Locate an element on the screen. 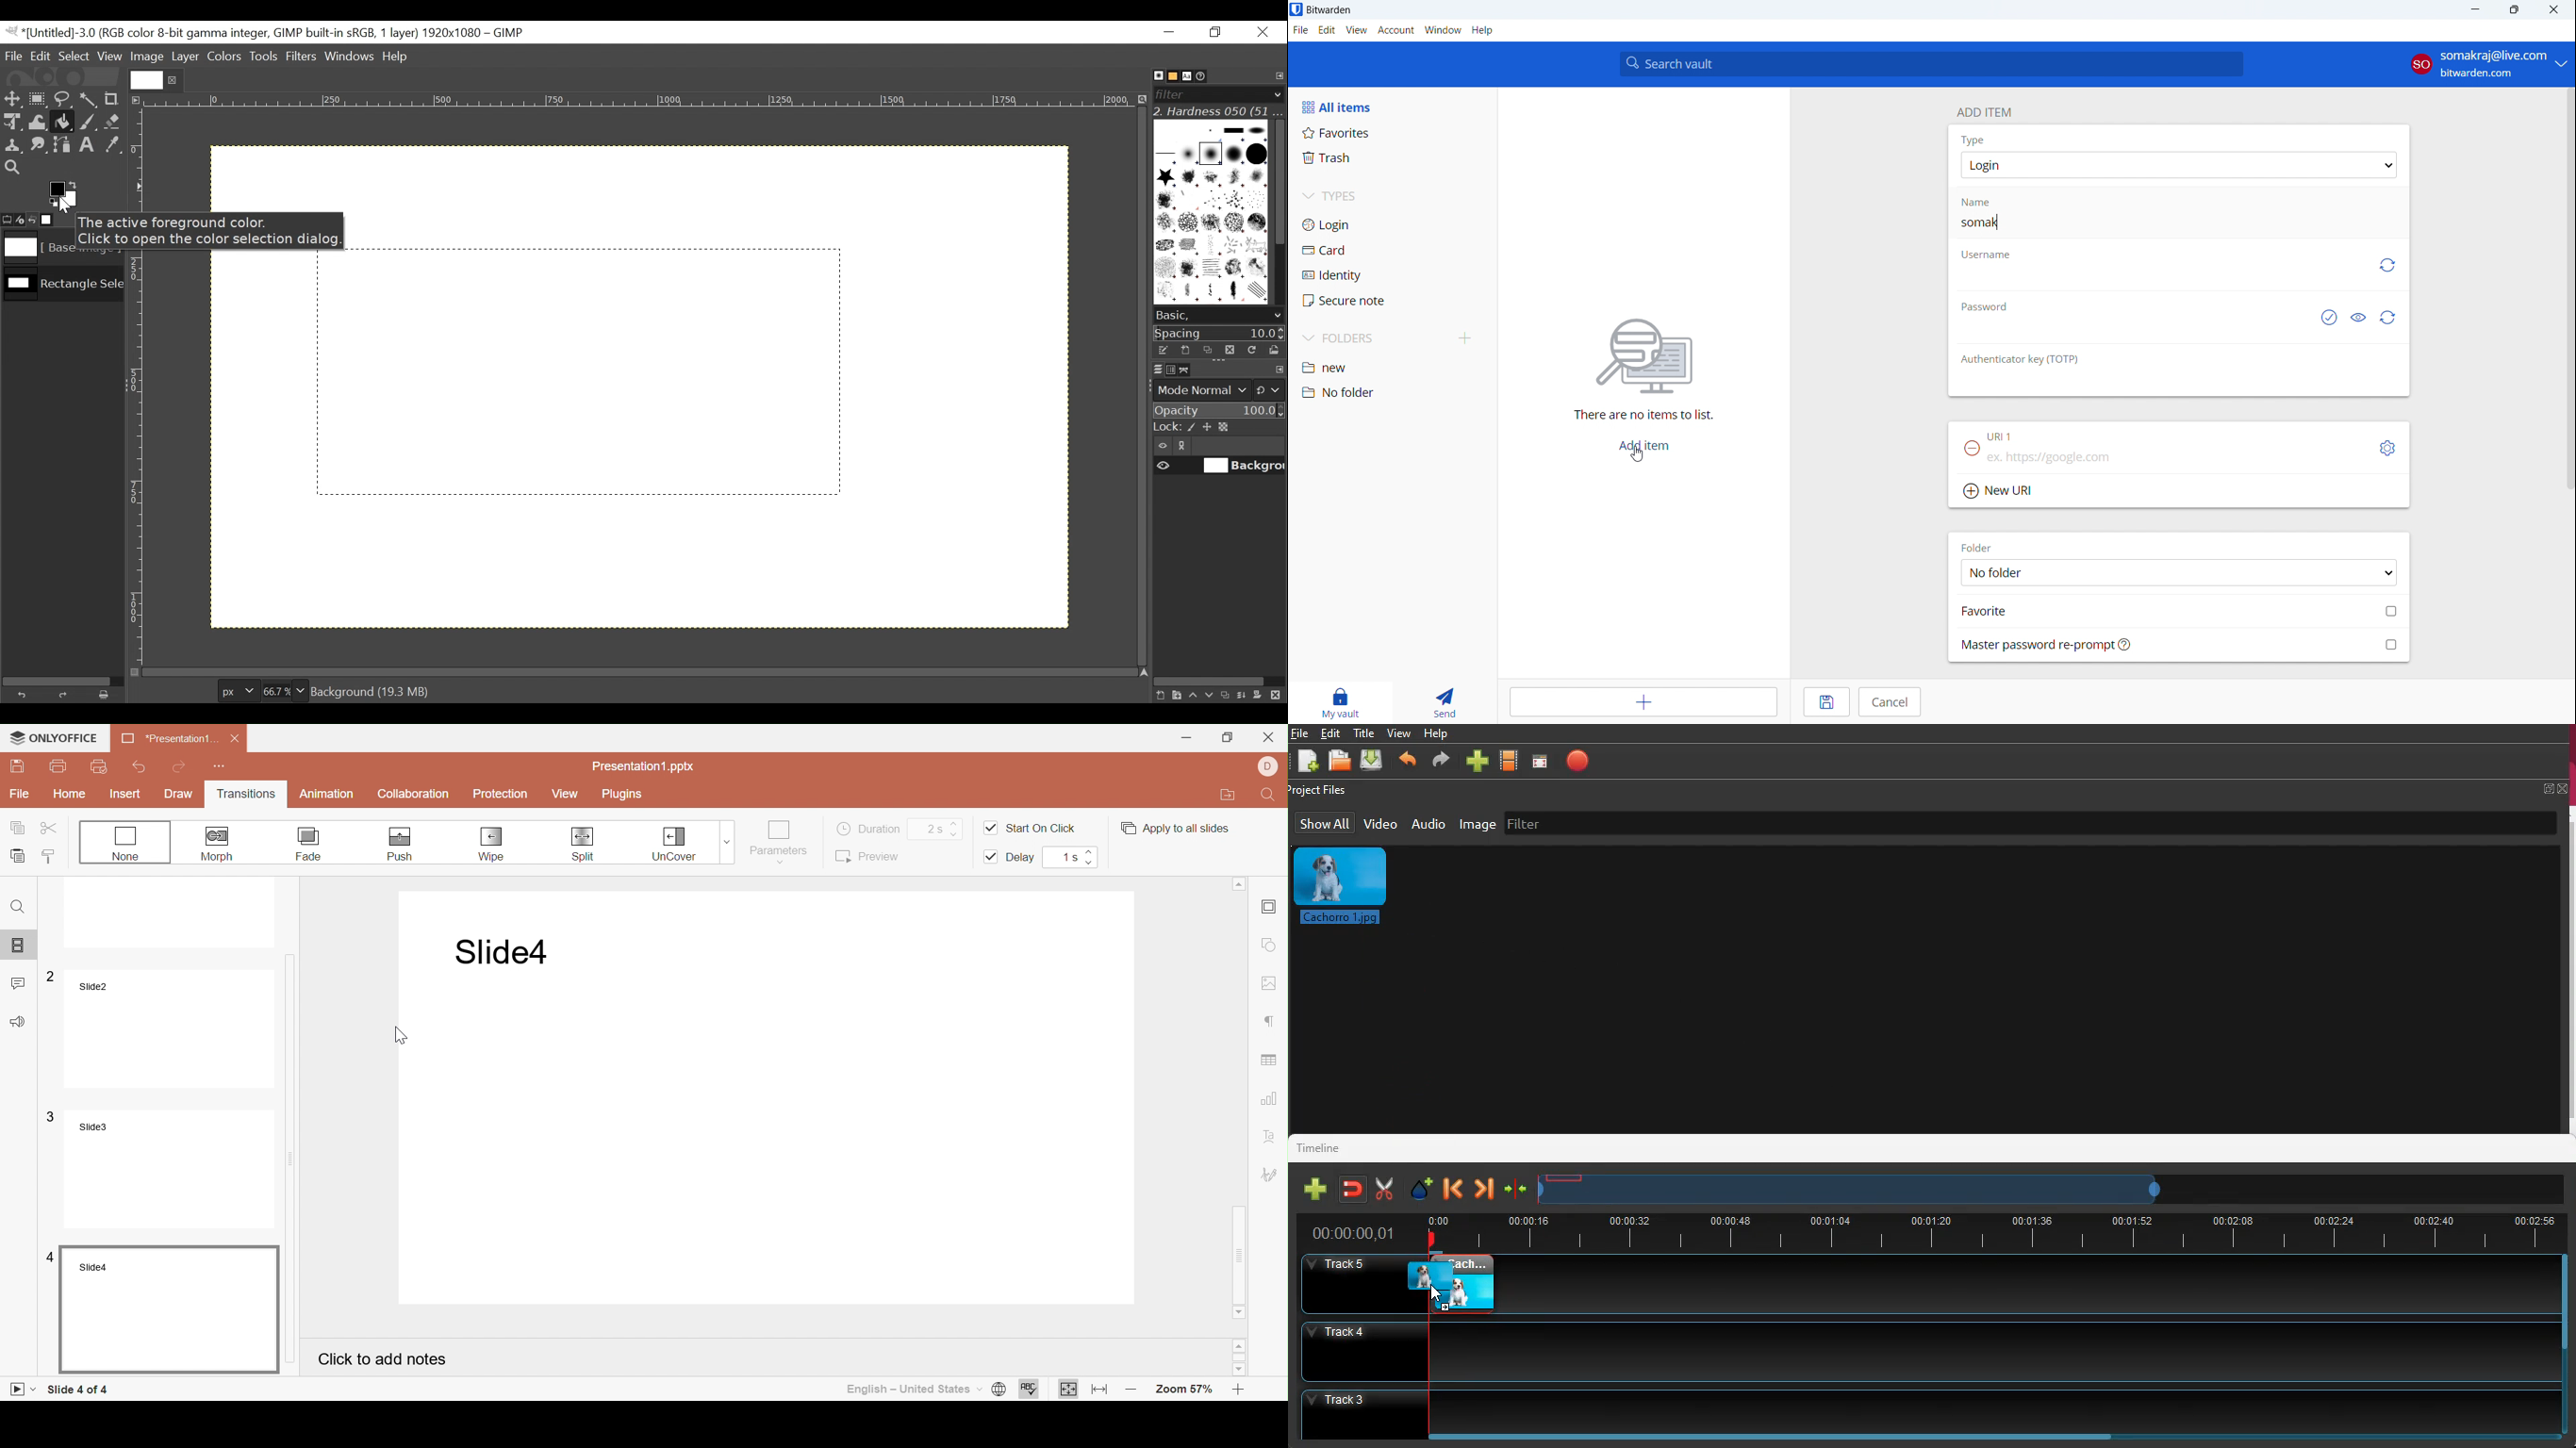  Signature is located at coordinates (1273, 1176).